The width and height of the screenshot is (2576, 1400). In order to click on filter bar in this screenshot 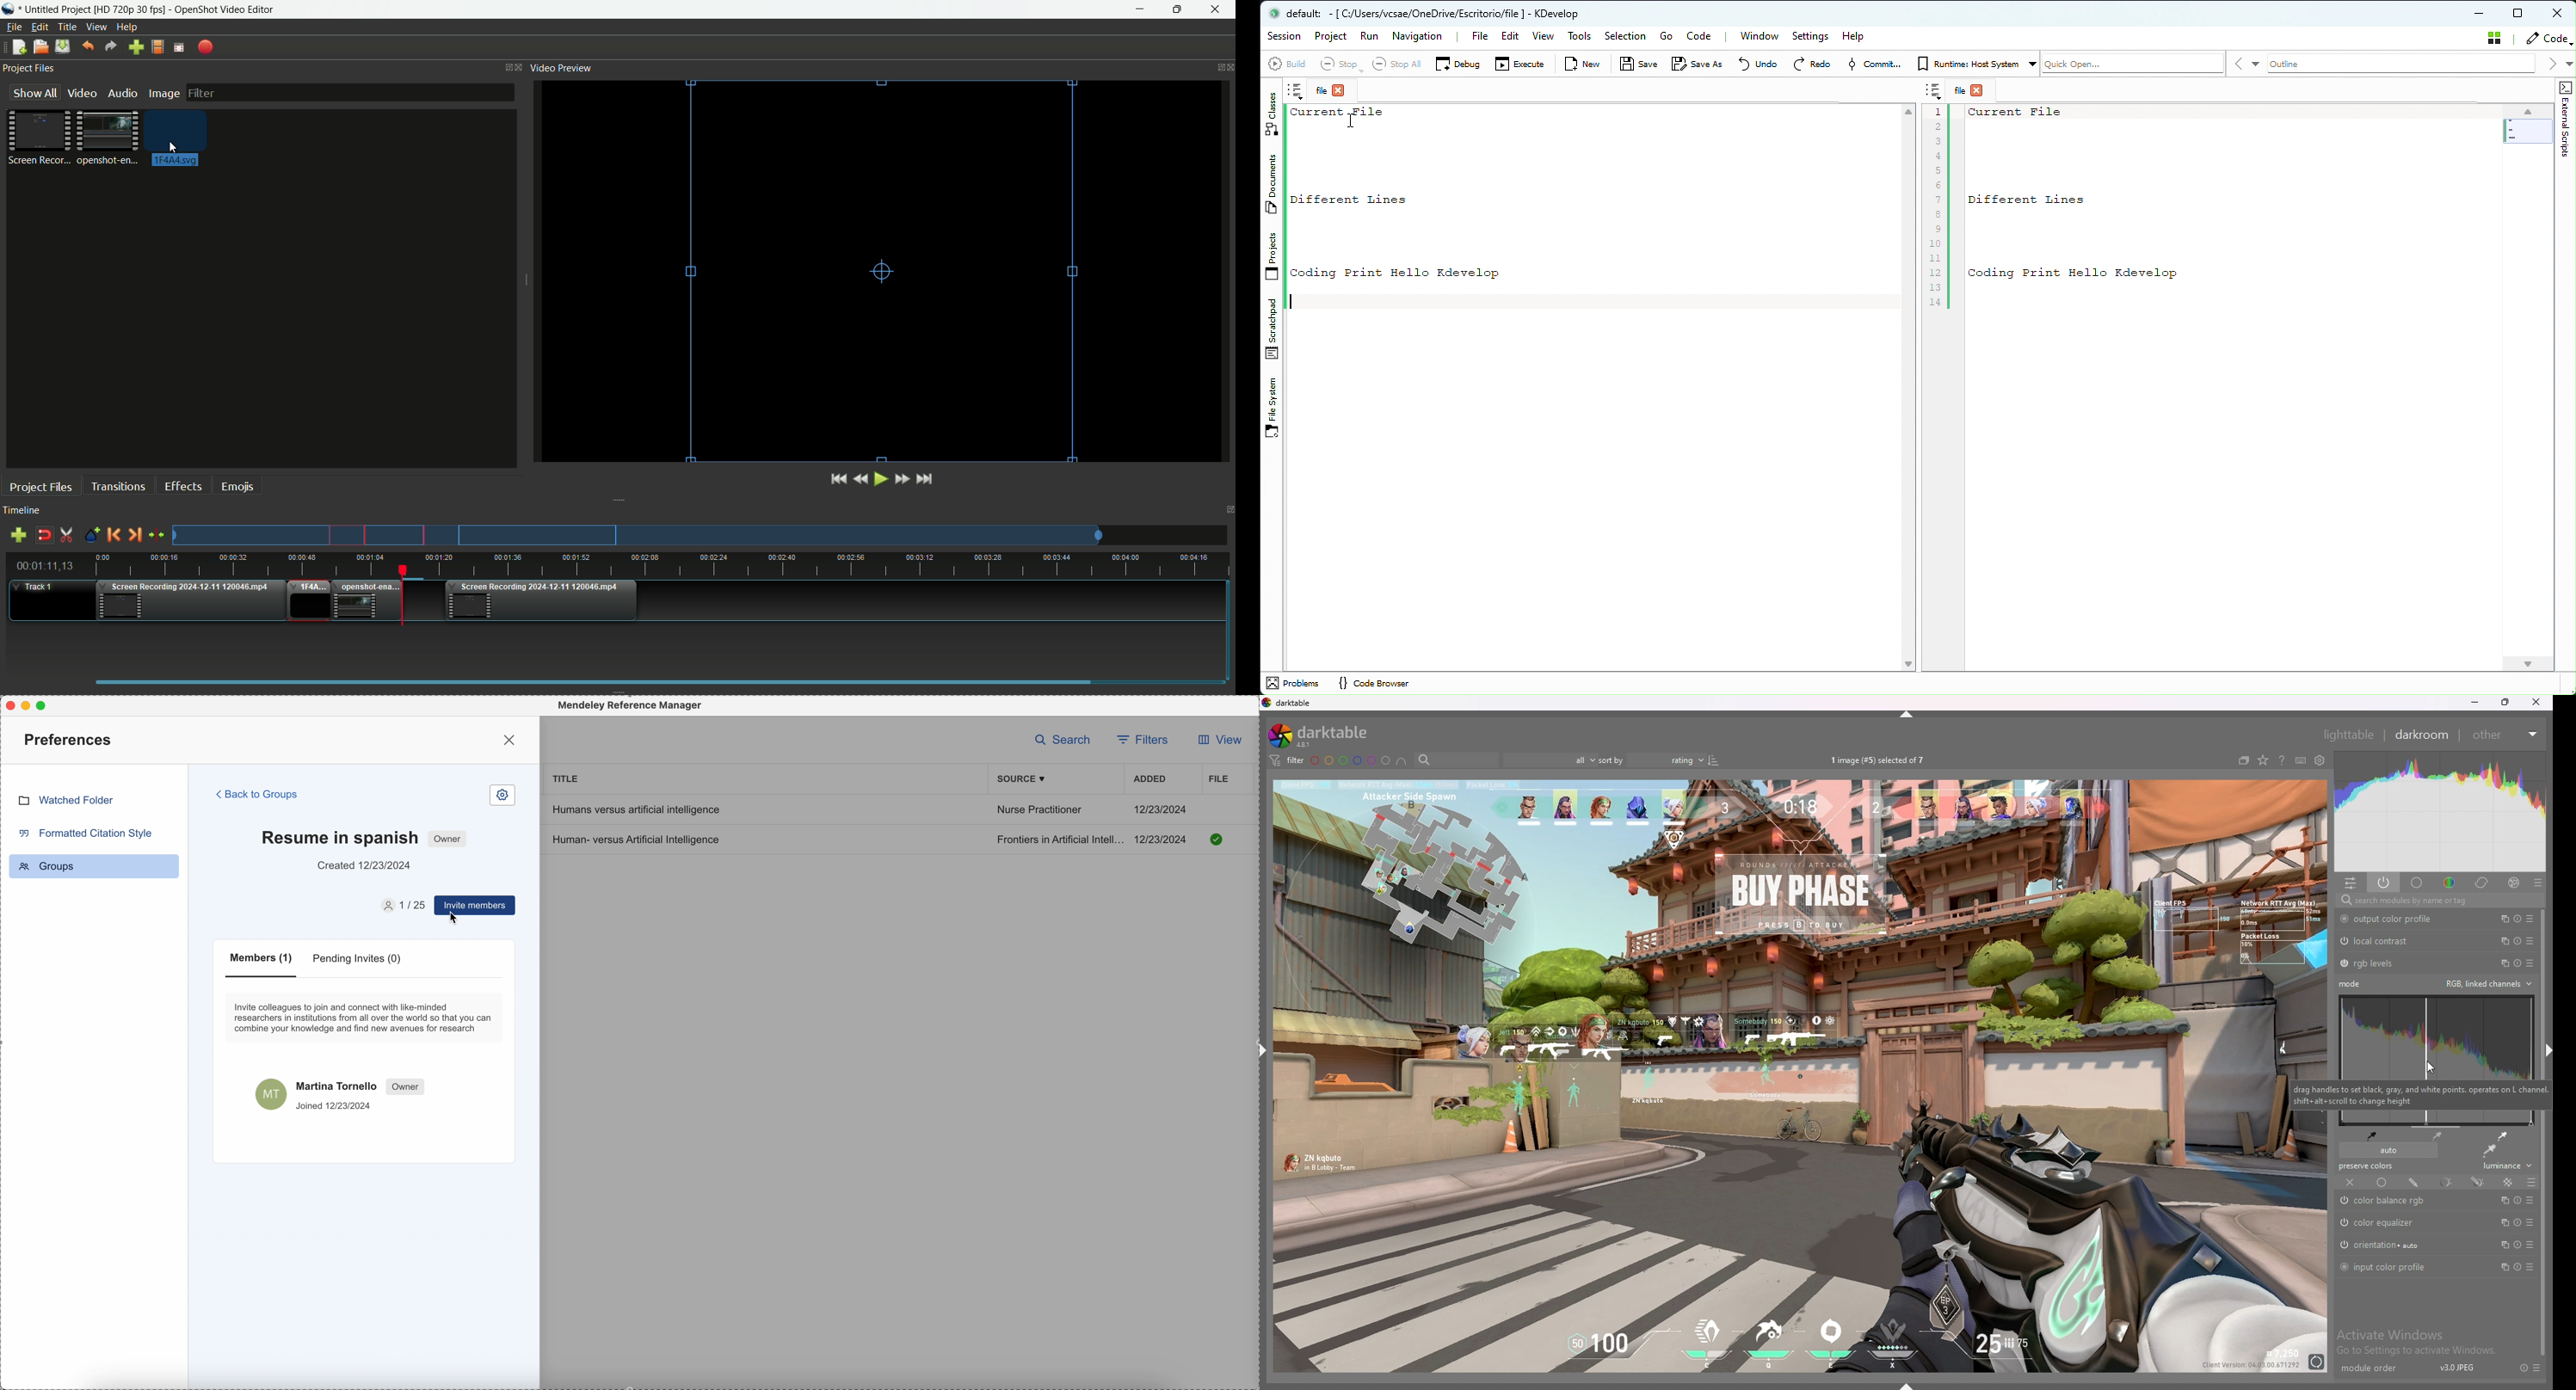, I will do `click(349, 91)`.